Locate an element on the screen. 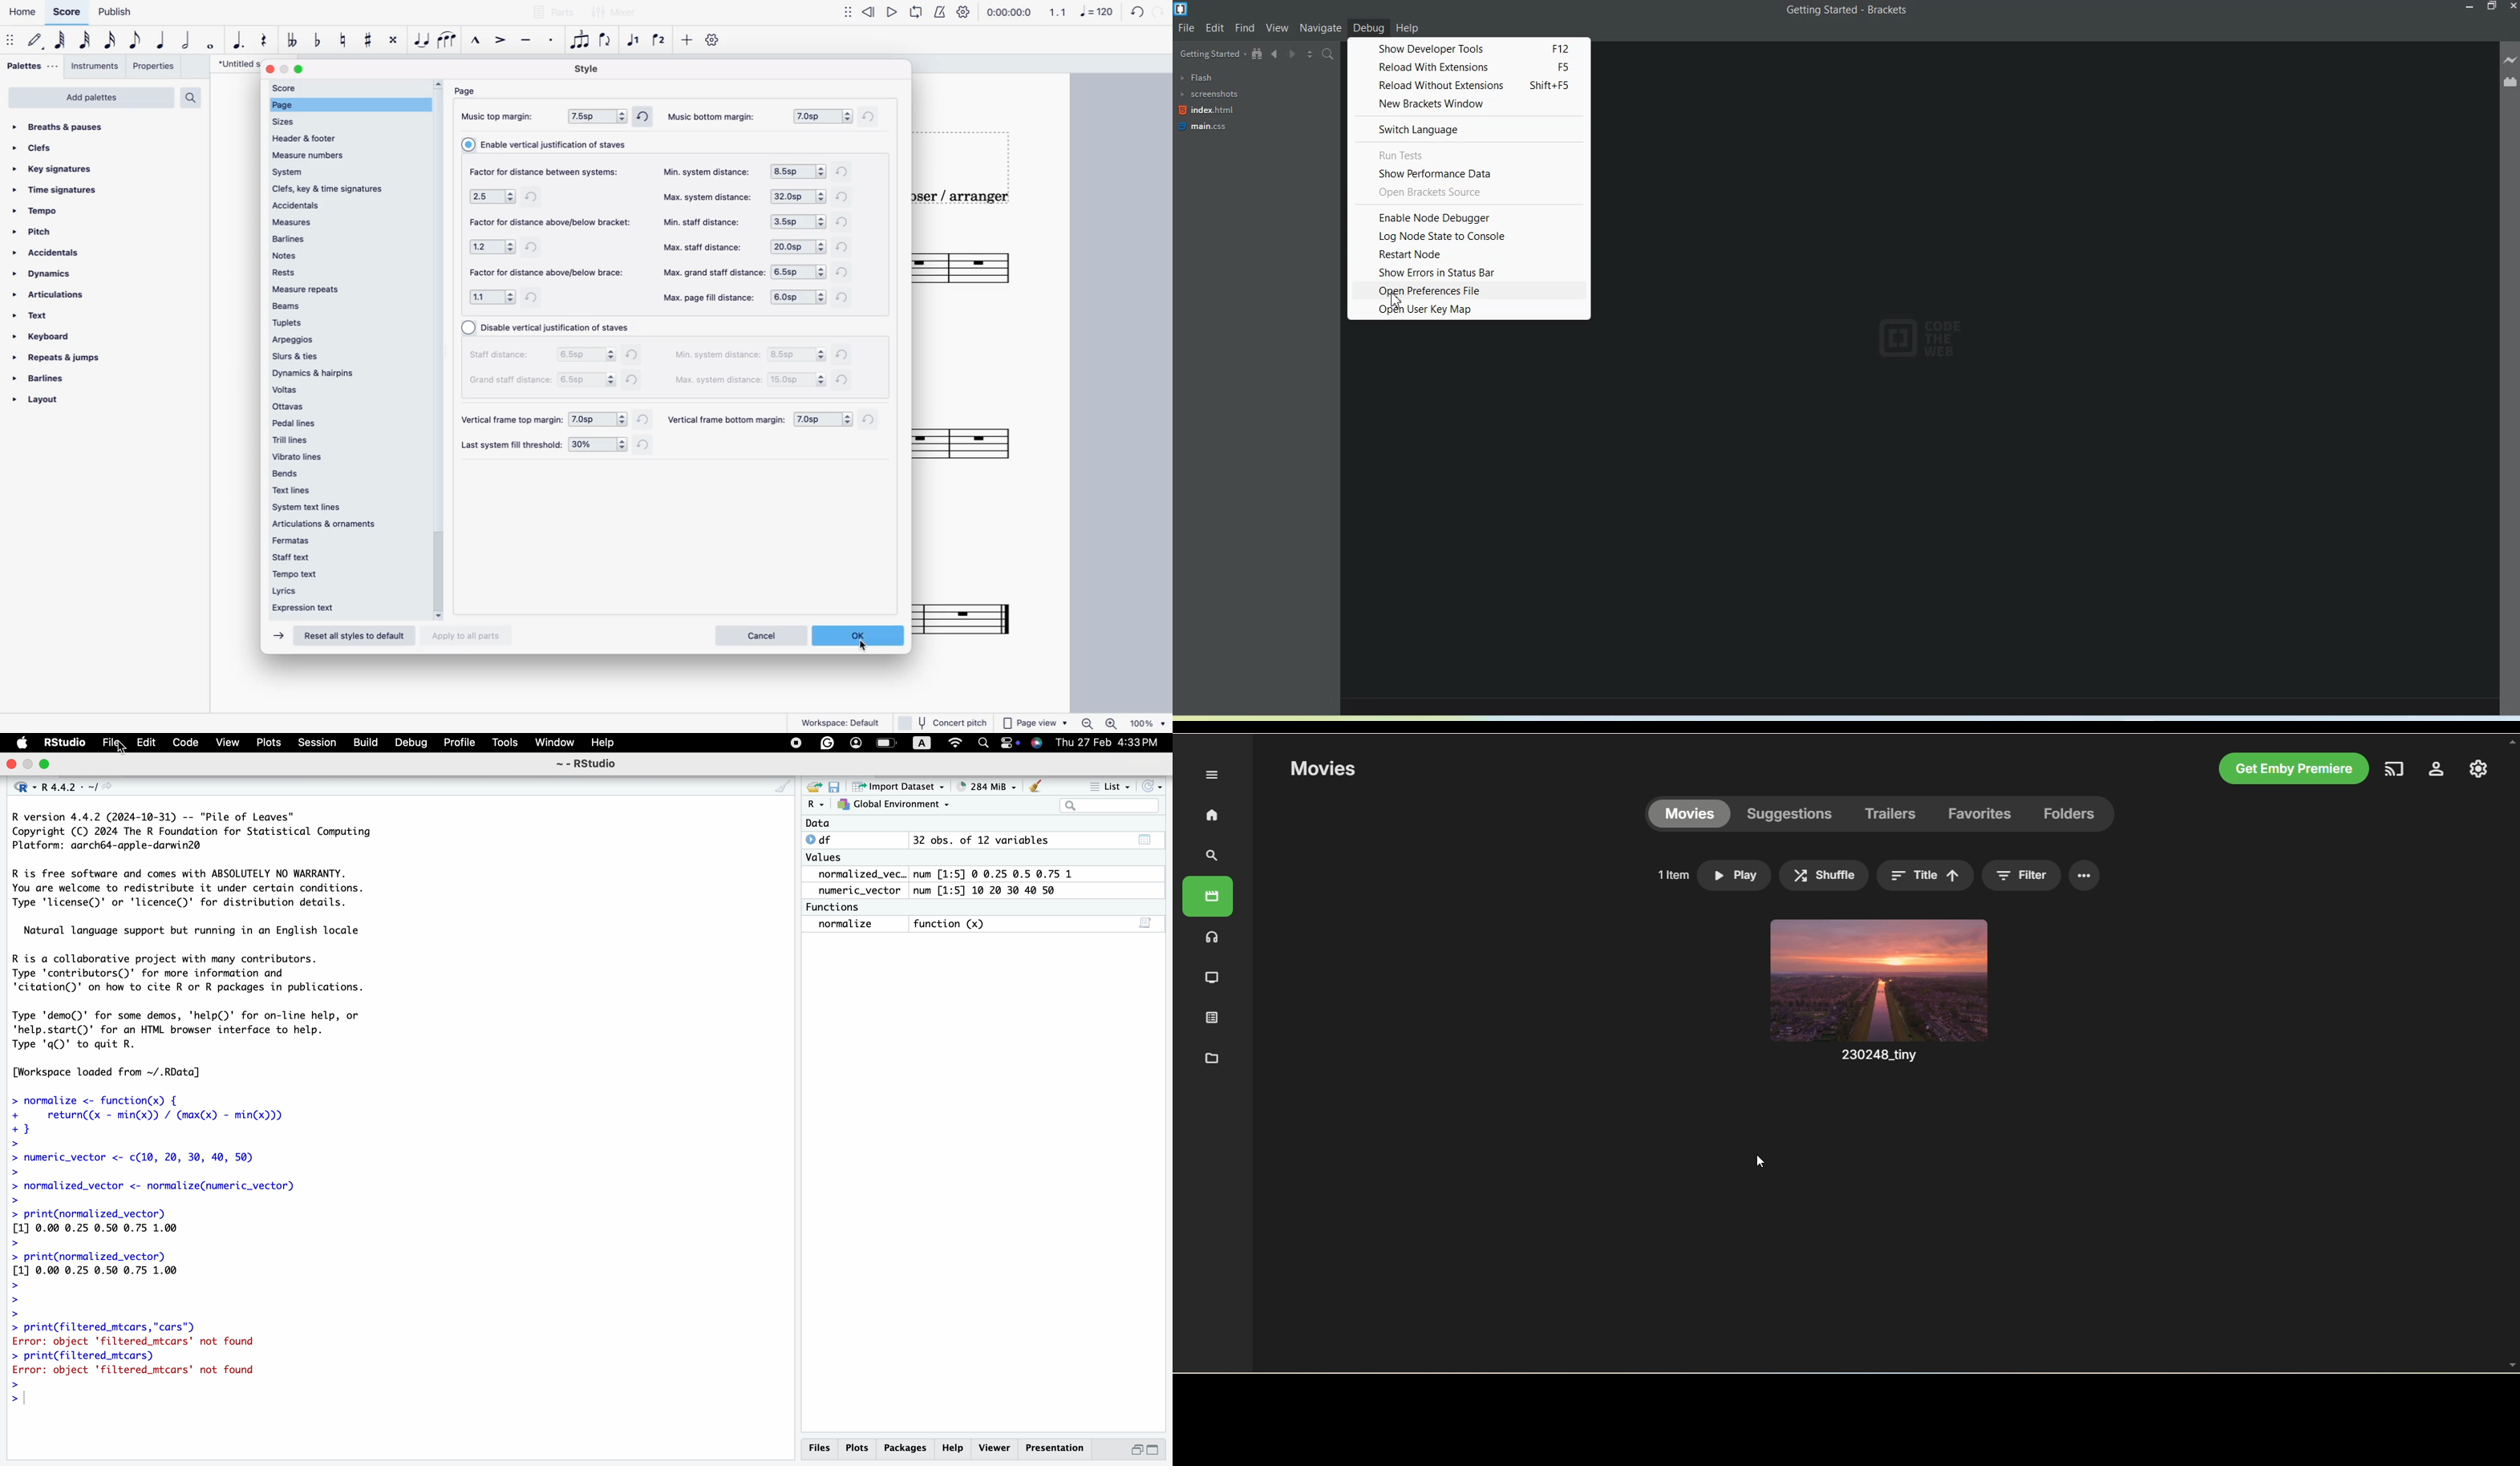 The image size is (2520, 1484). View is located at coordinates (229, 742).